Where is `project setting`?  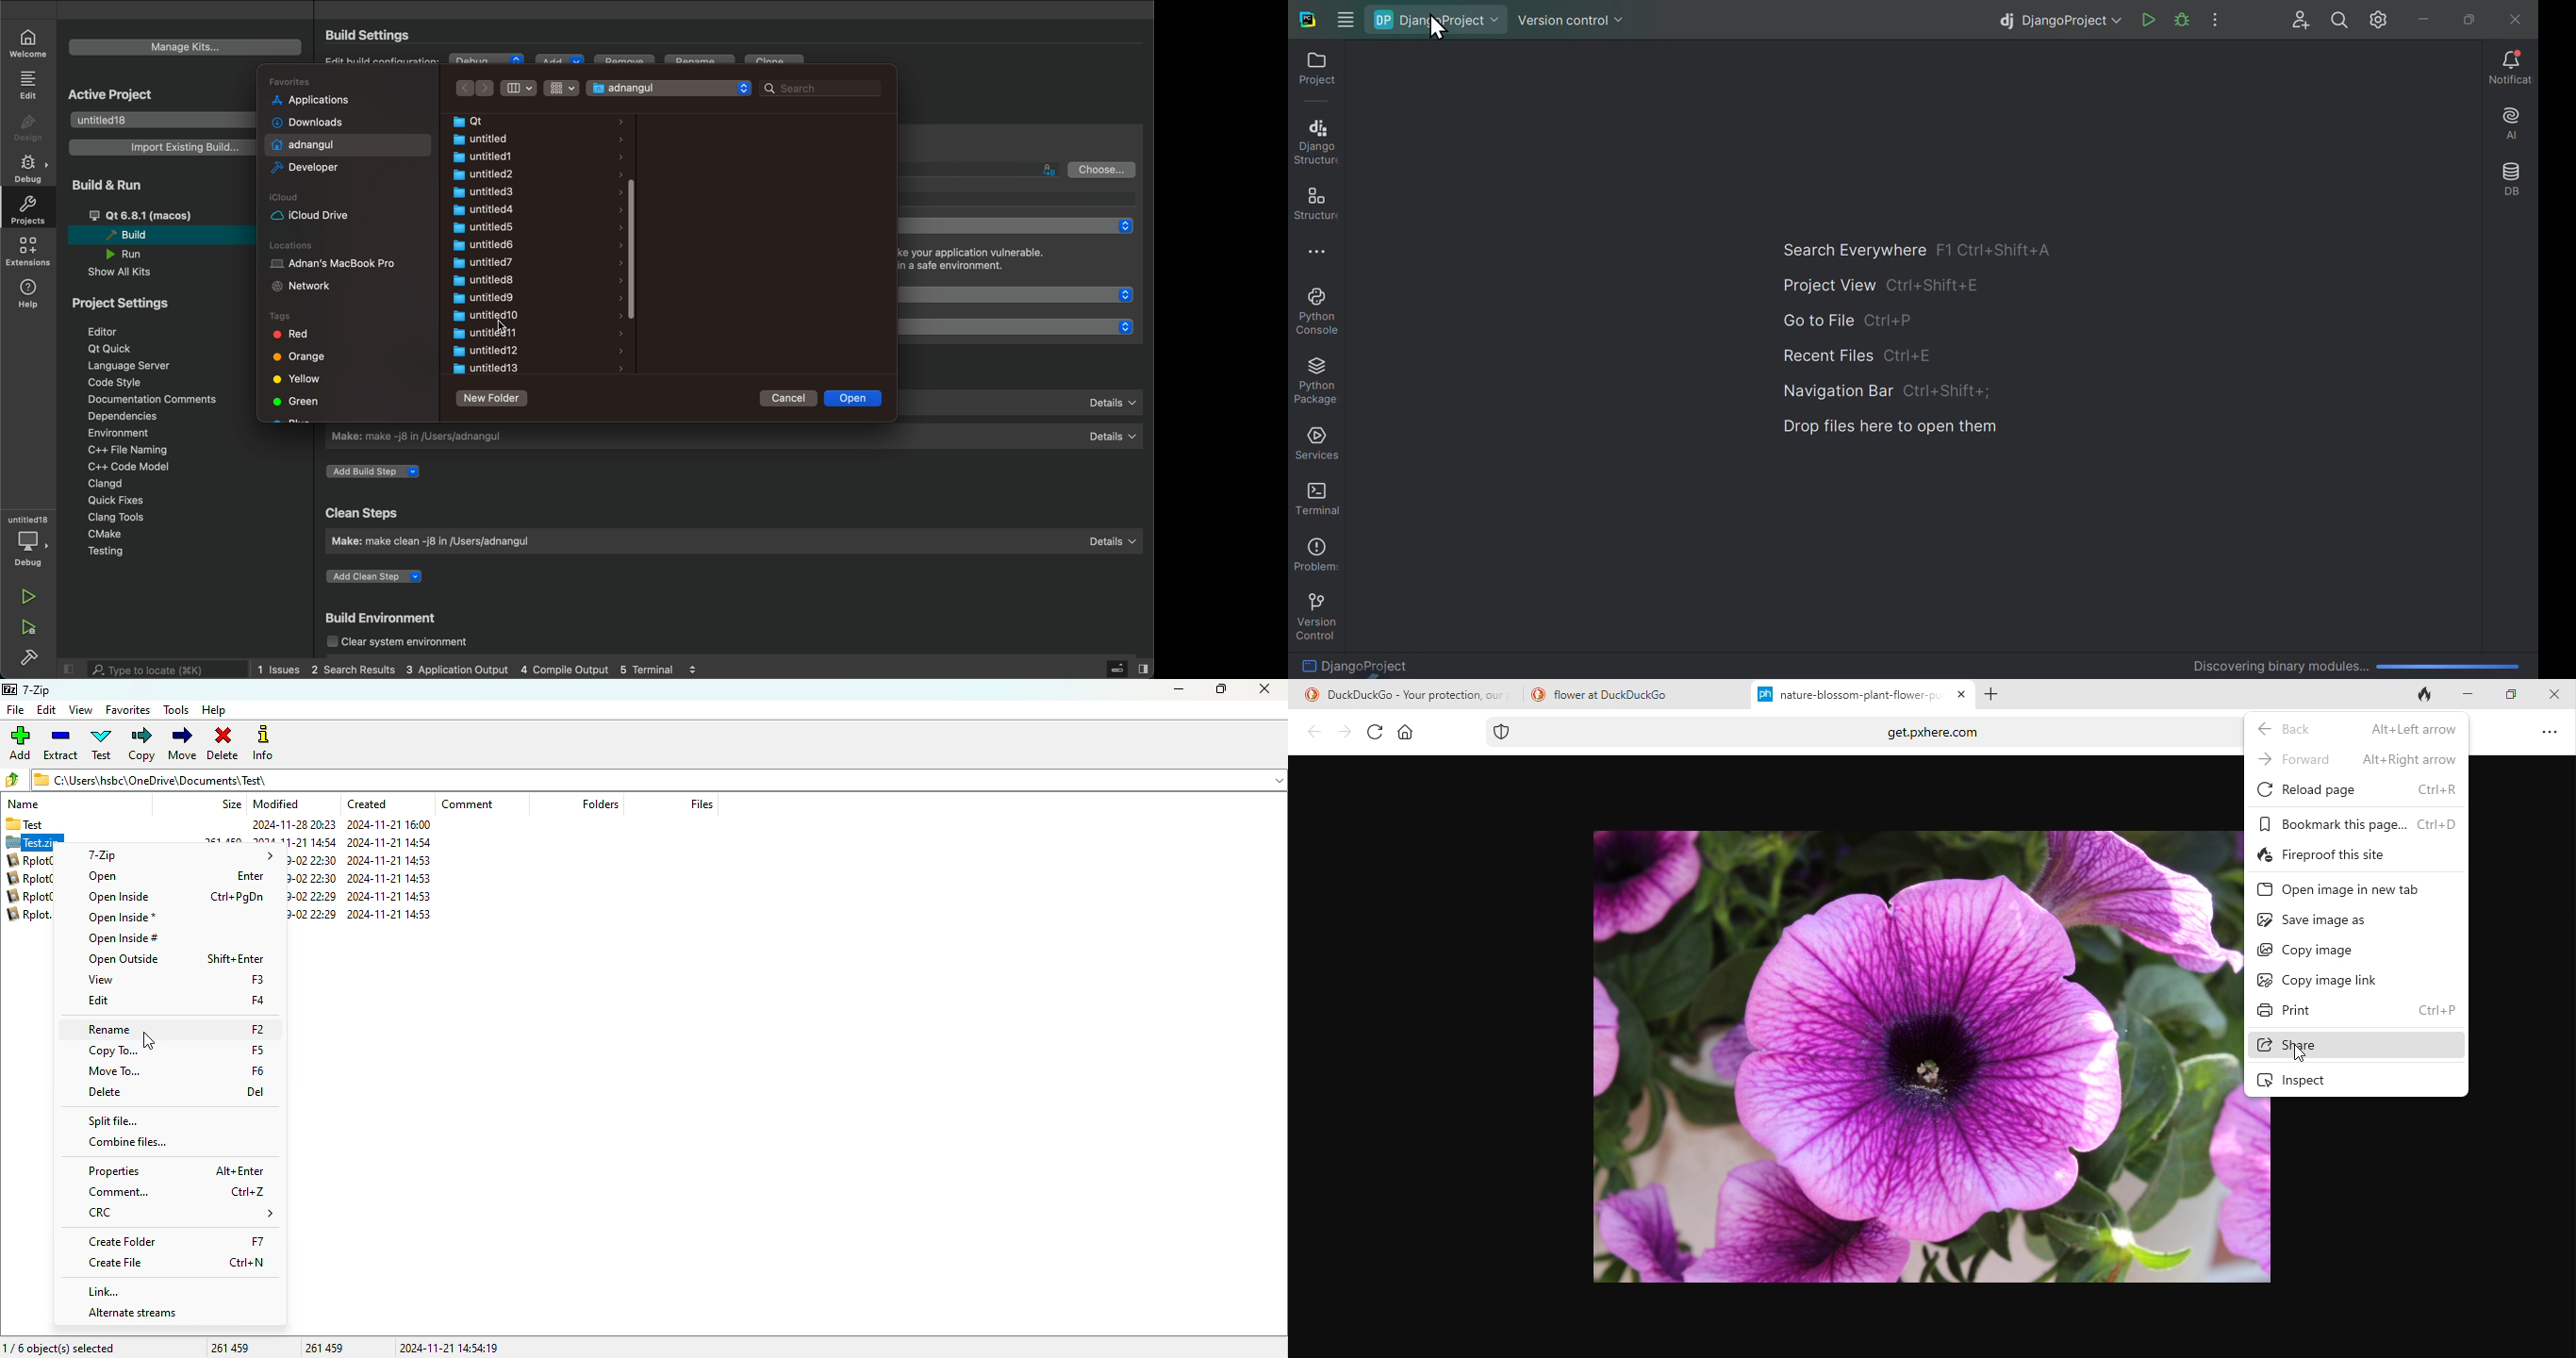
project setting is located at coordinates (122, 304).